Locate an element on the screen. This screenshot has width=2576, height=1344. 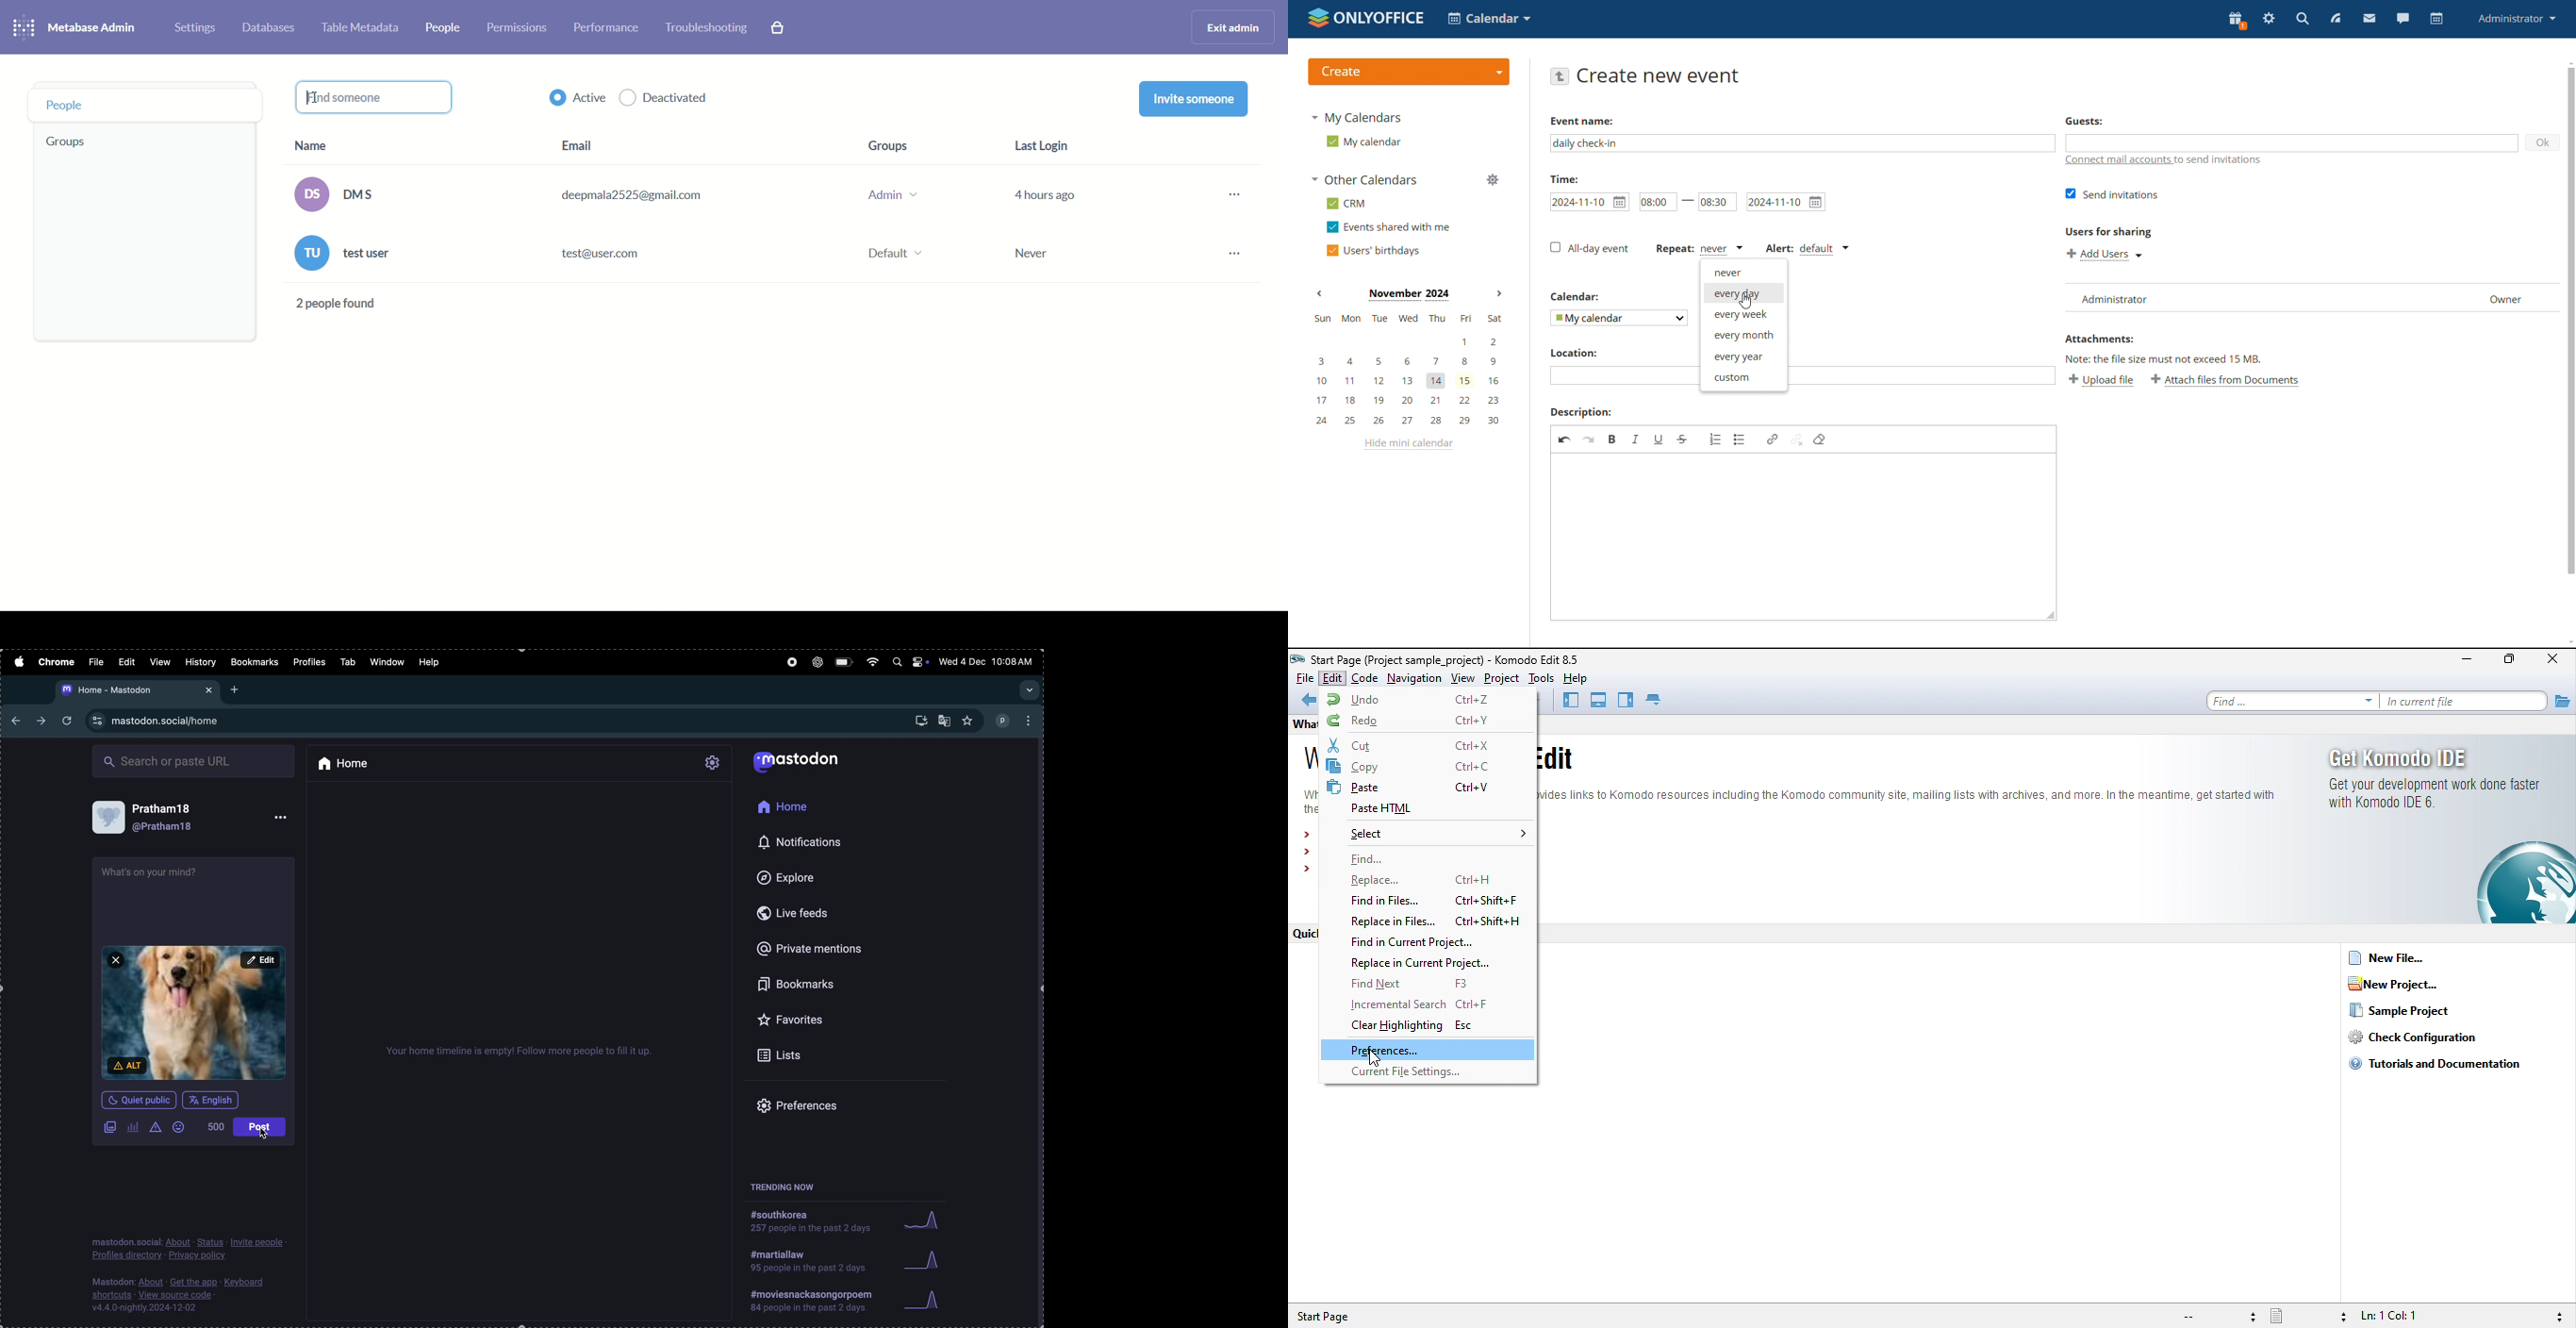
Chrome is located at coordinates (55, 662).